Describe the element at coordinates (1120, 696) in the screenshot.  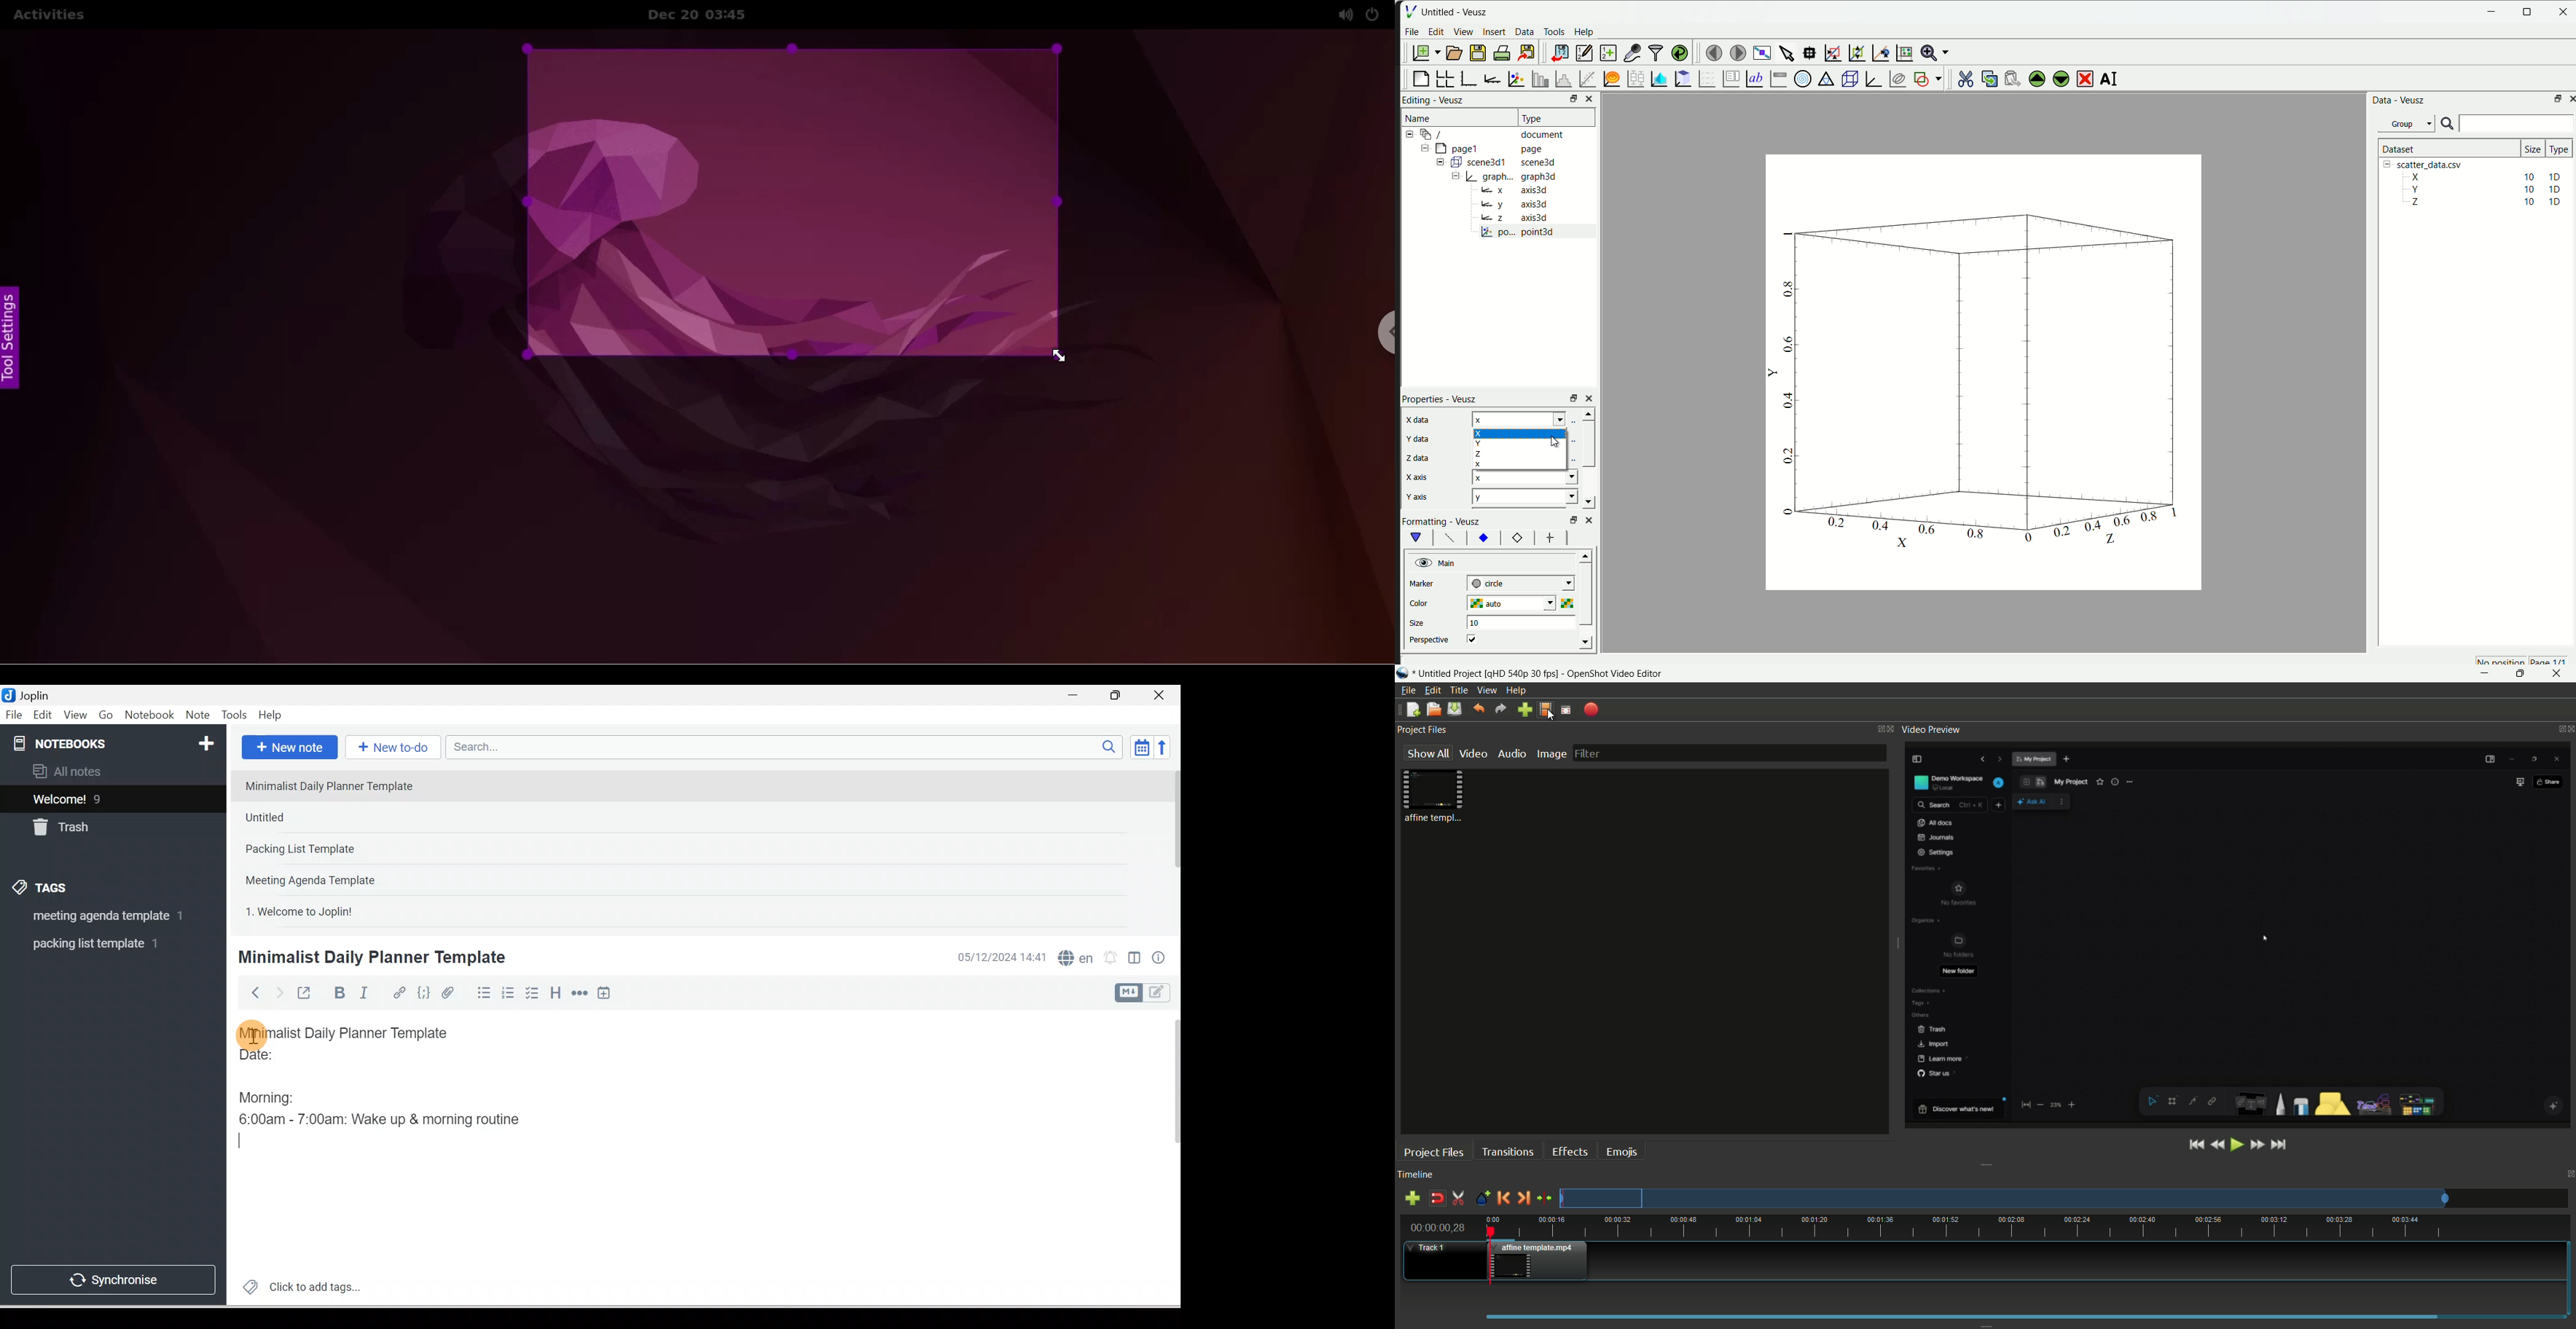
I see `Maximise` at that location.